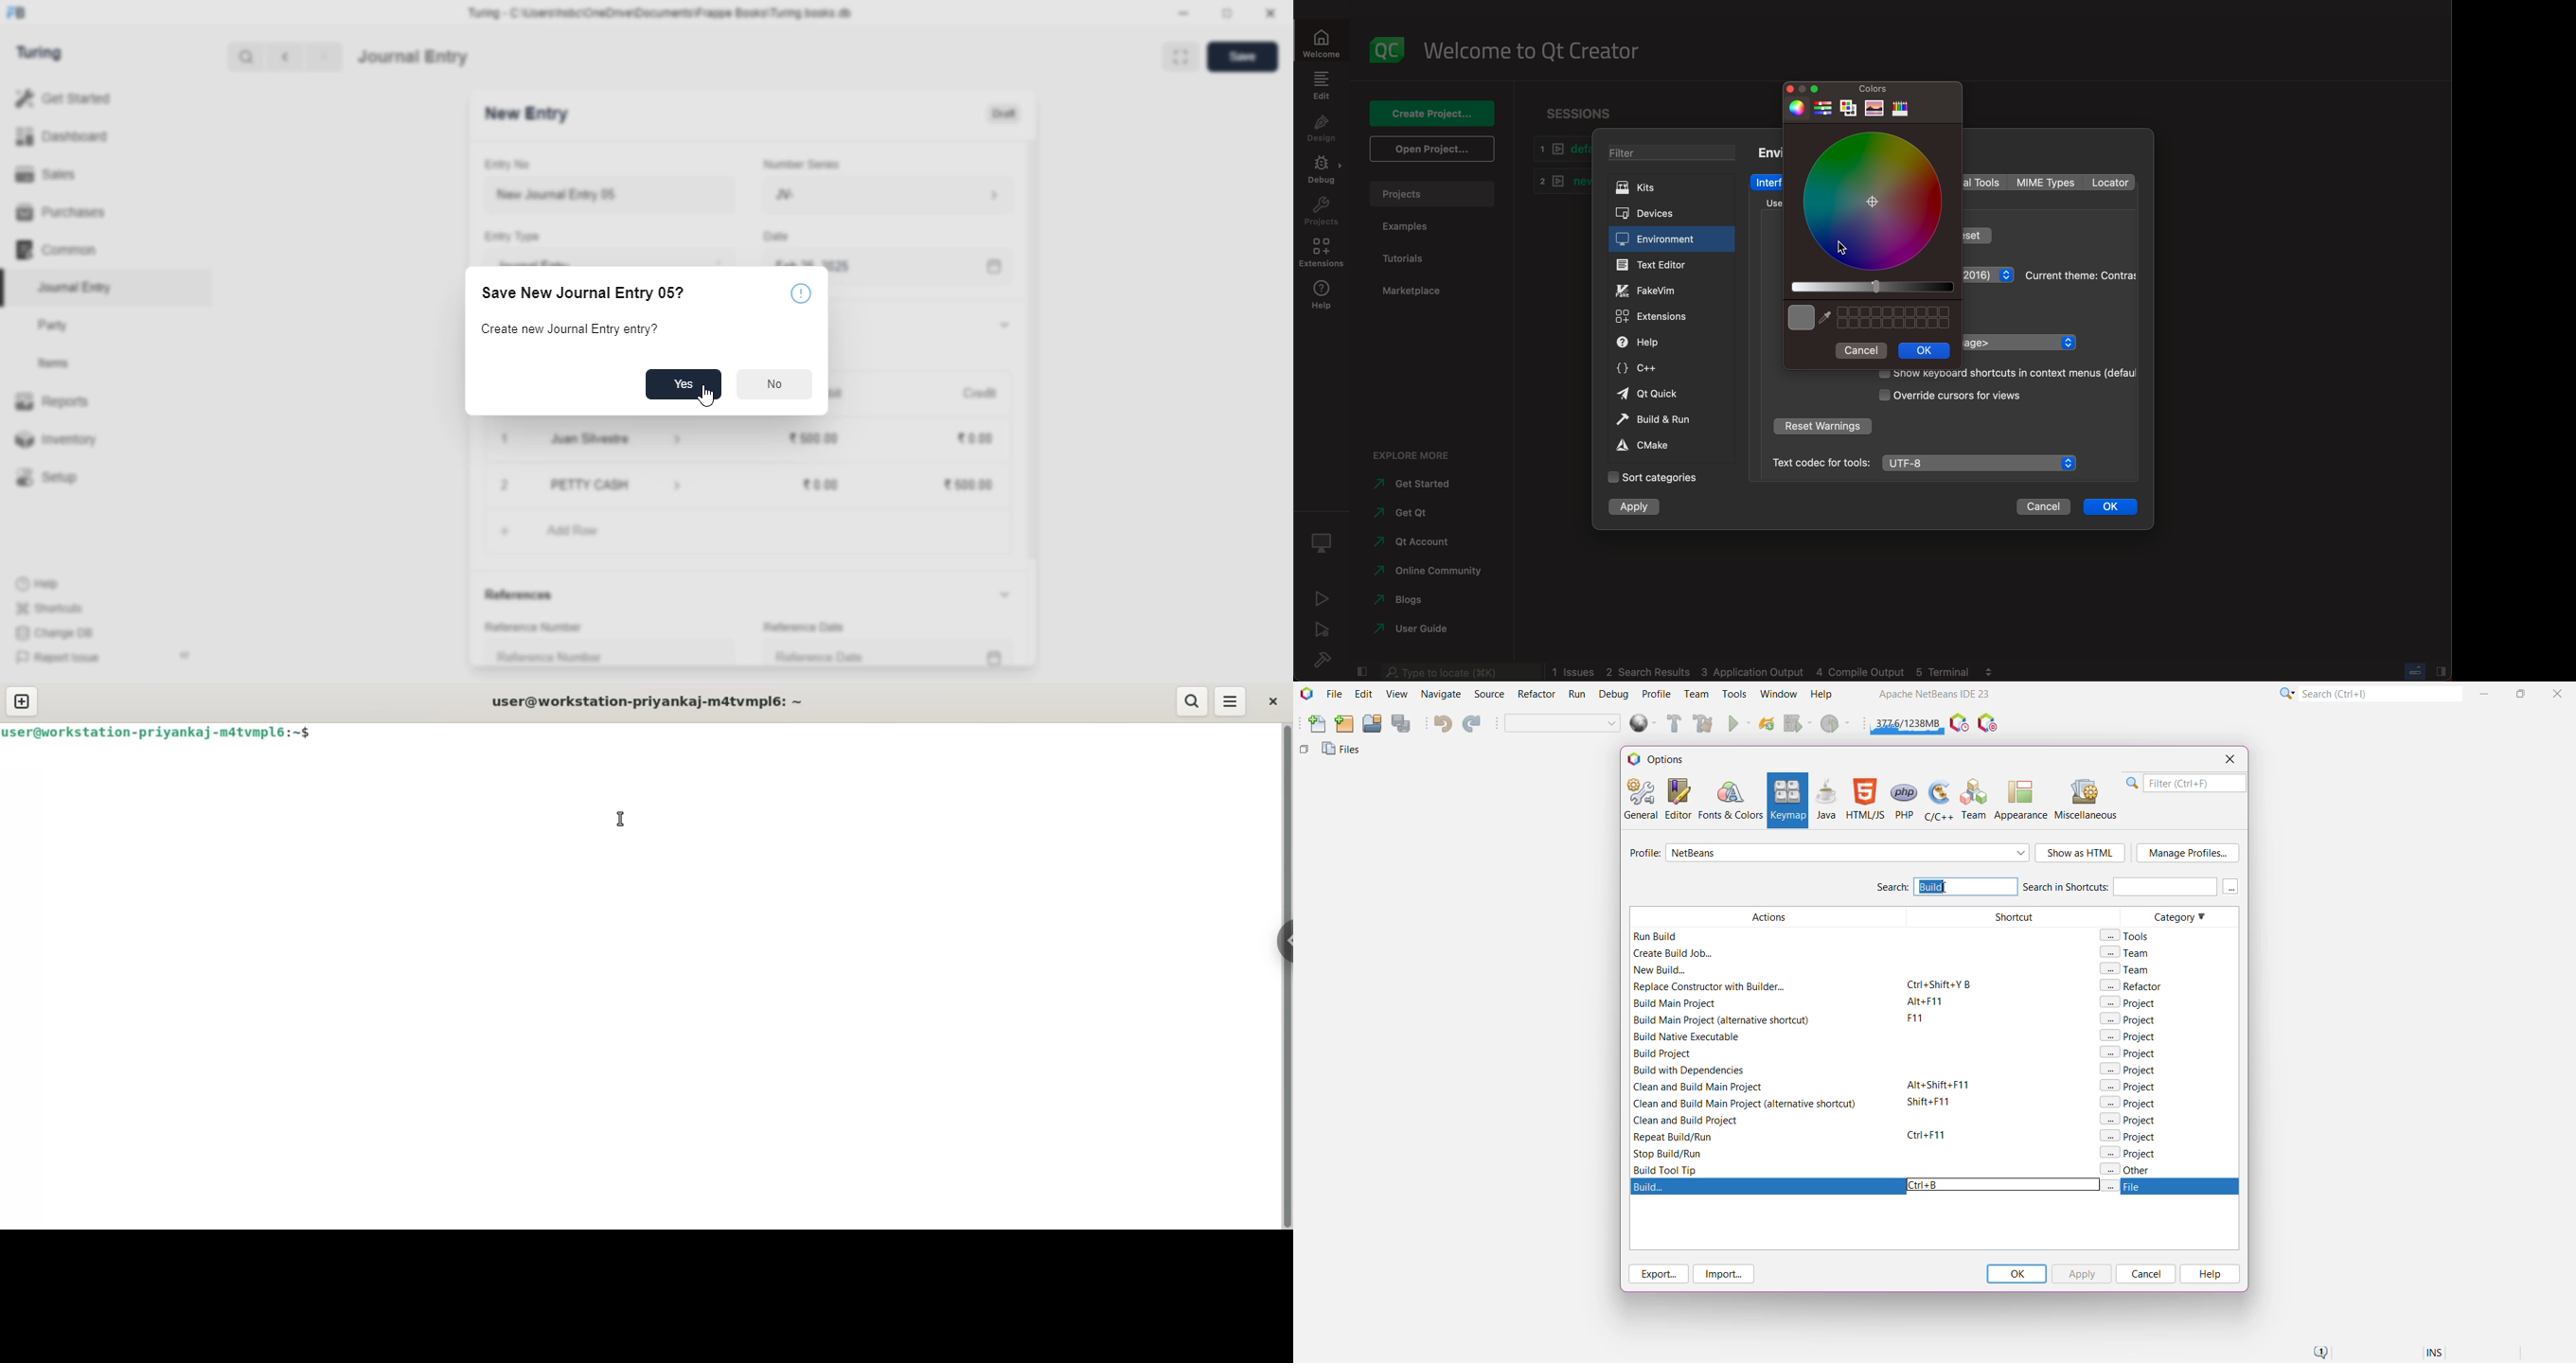  What do you see at coordinates (55, 633) in the screenshot?
I see `change DB` at bounding box center [55, 633].